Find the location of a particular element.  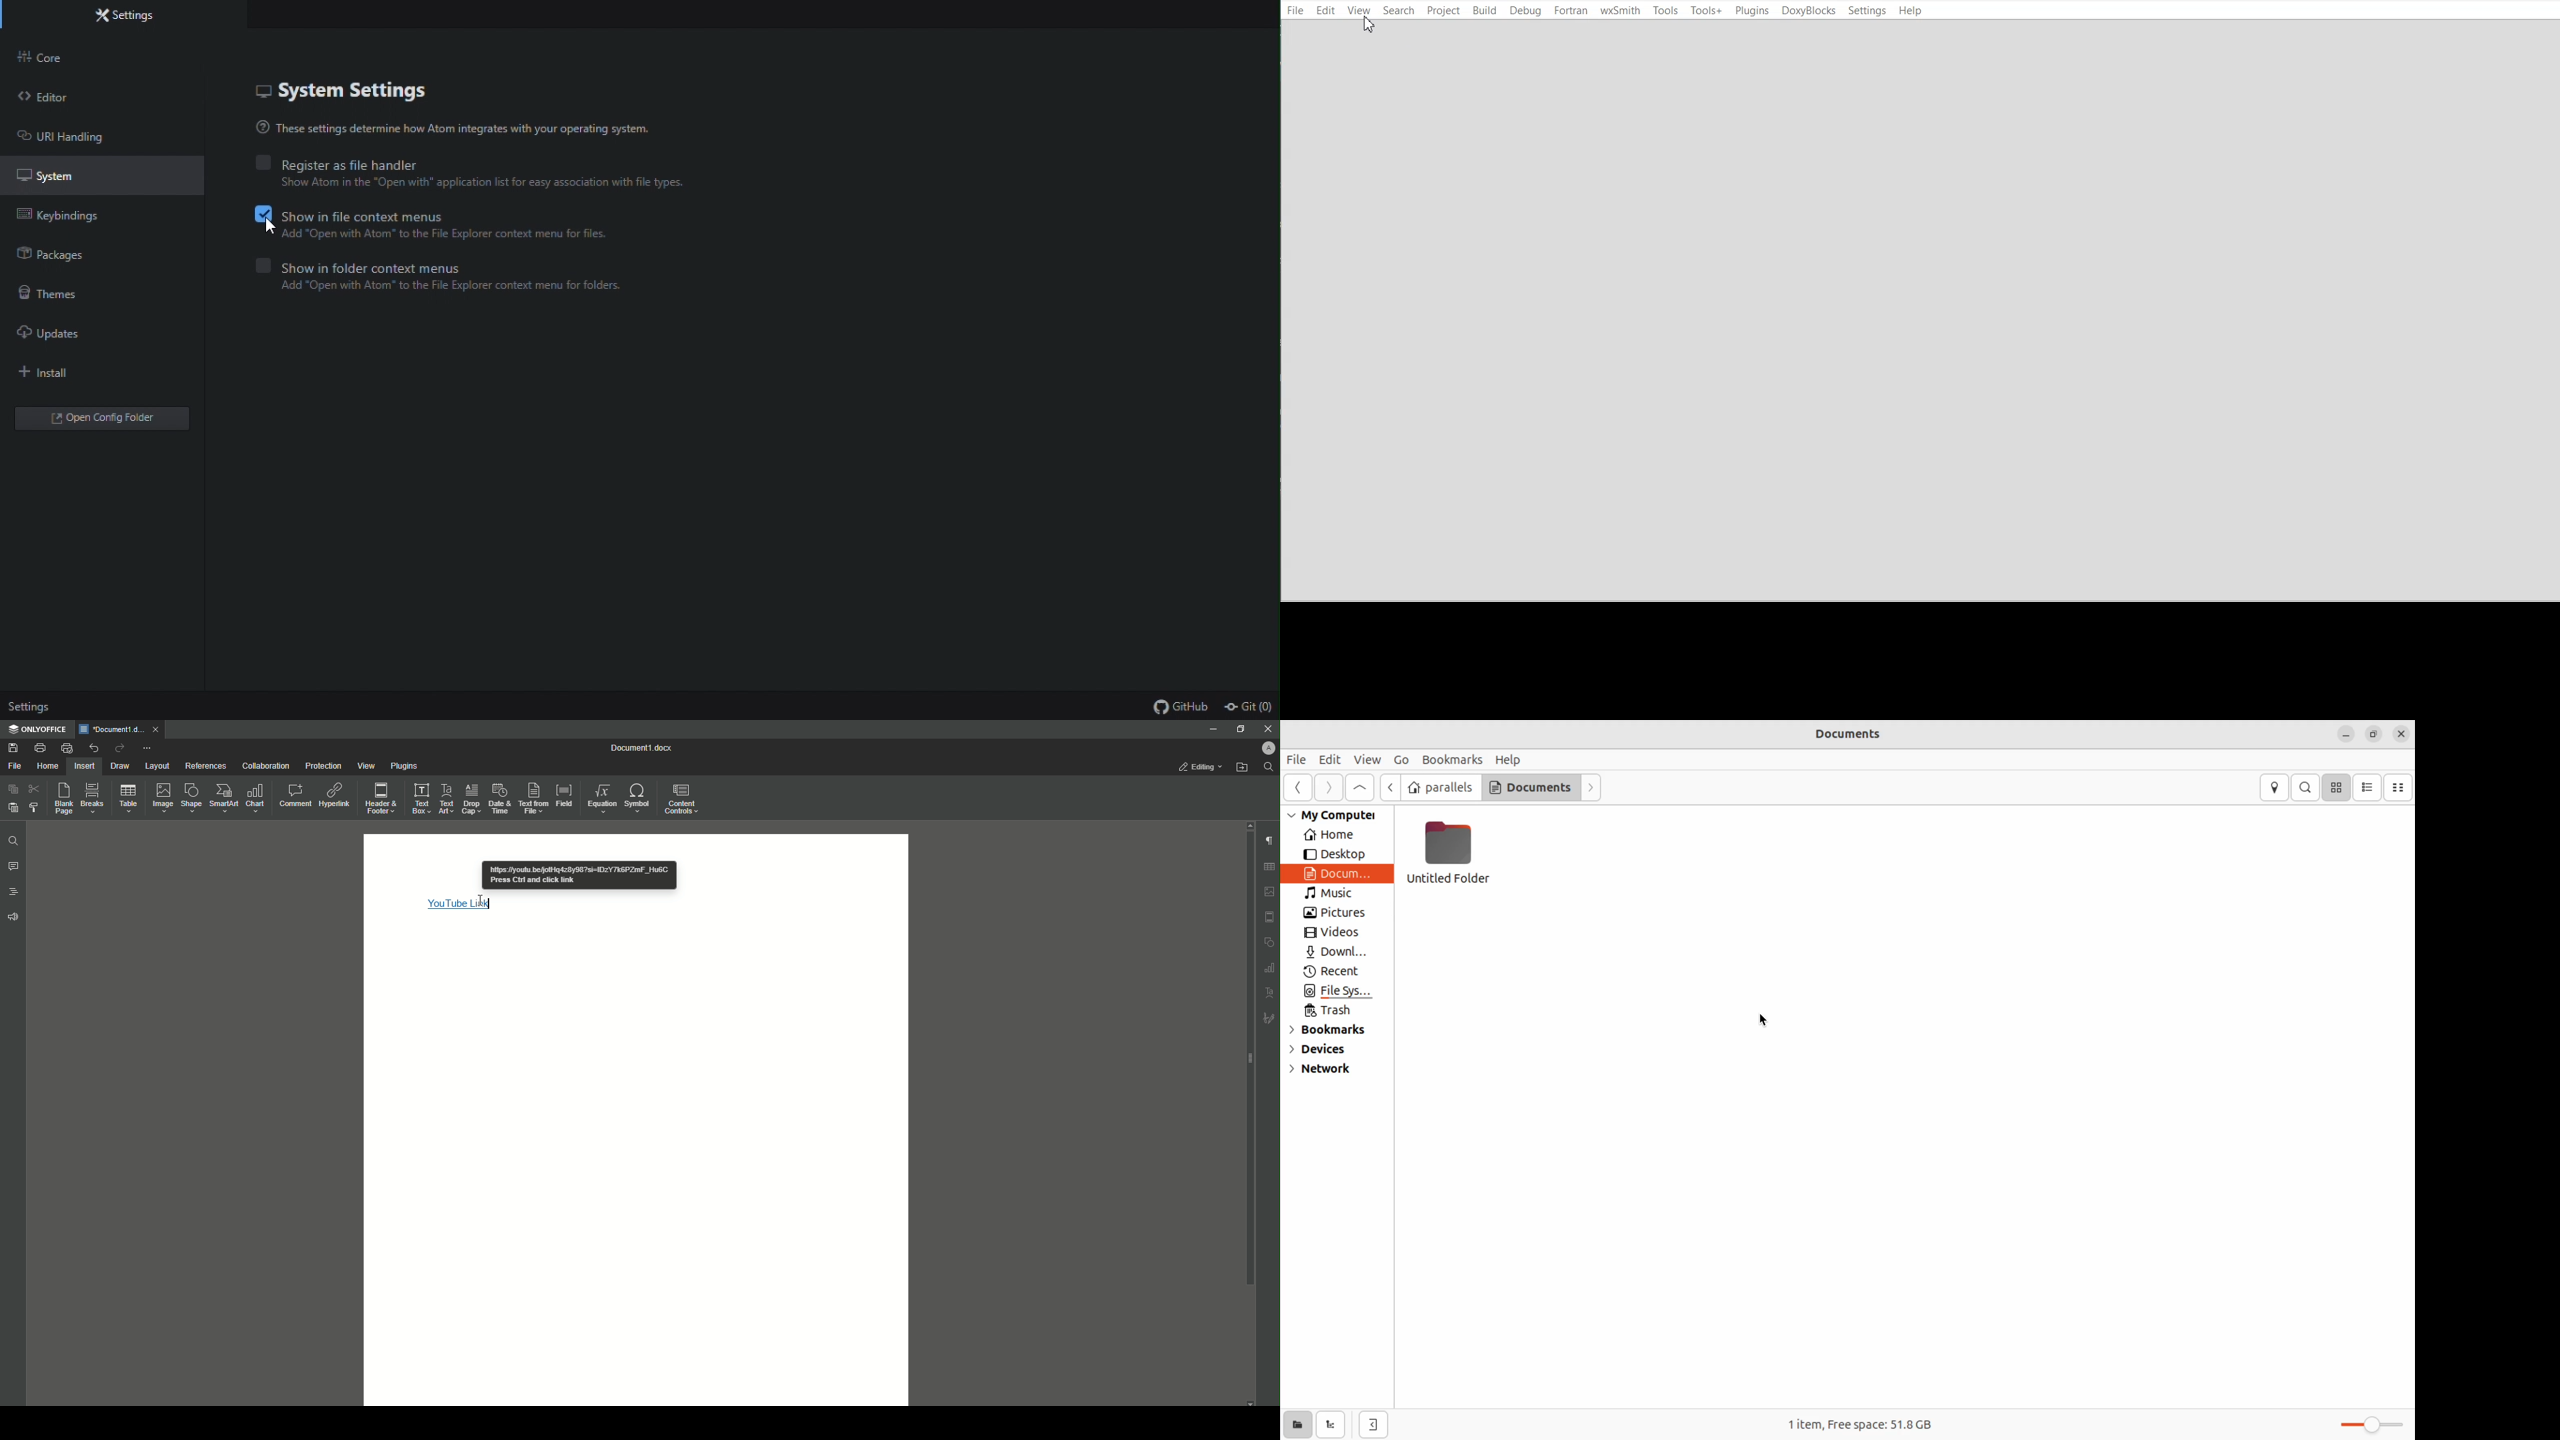

Shape is located at coordinates (191, 797).